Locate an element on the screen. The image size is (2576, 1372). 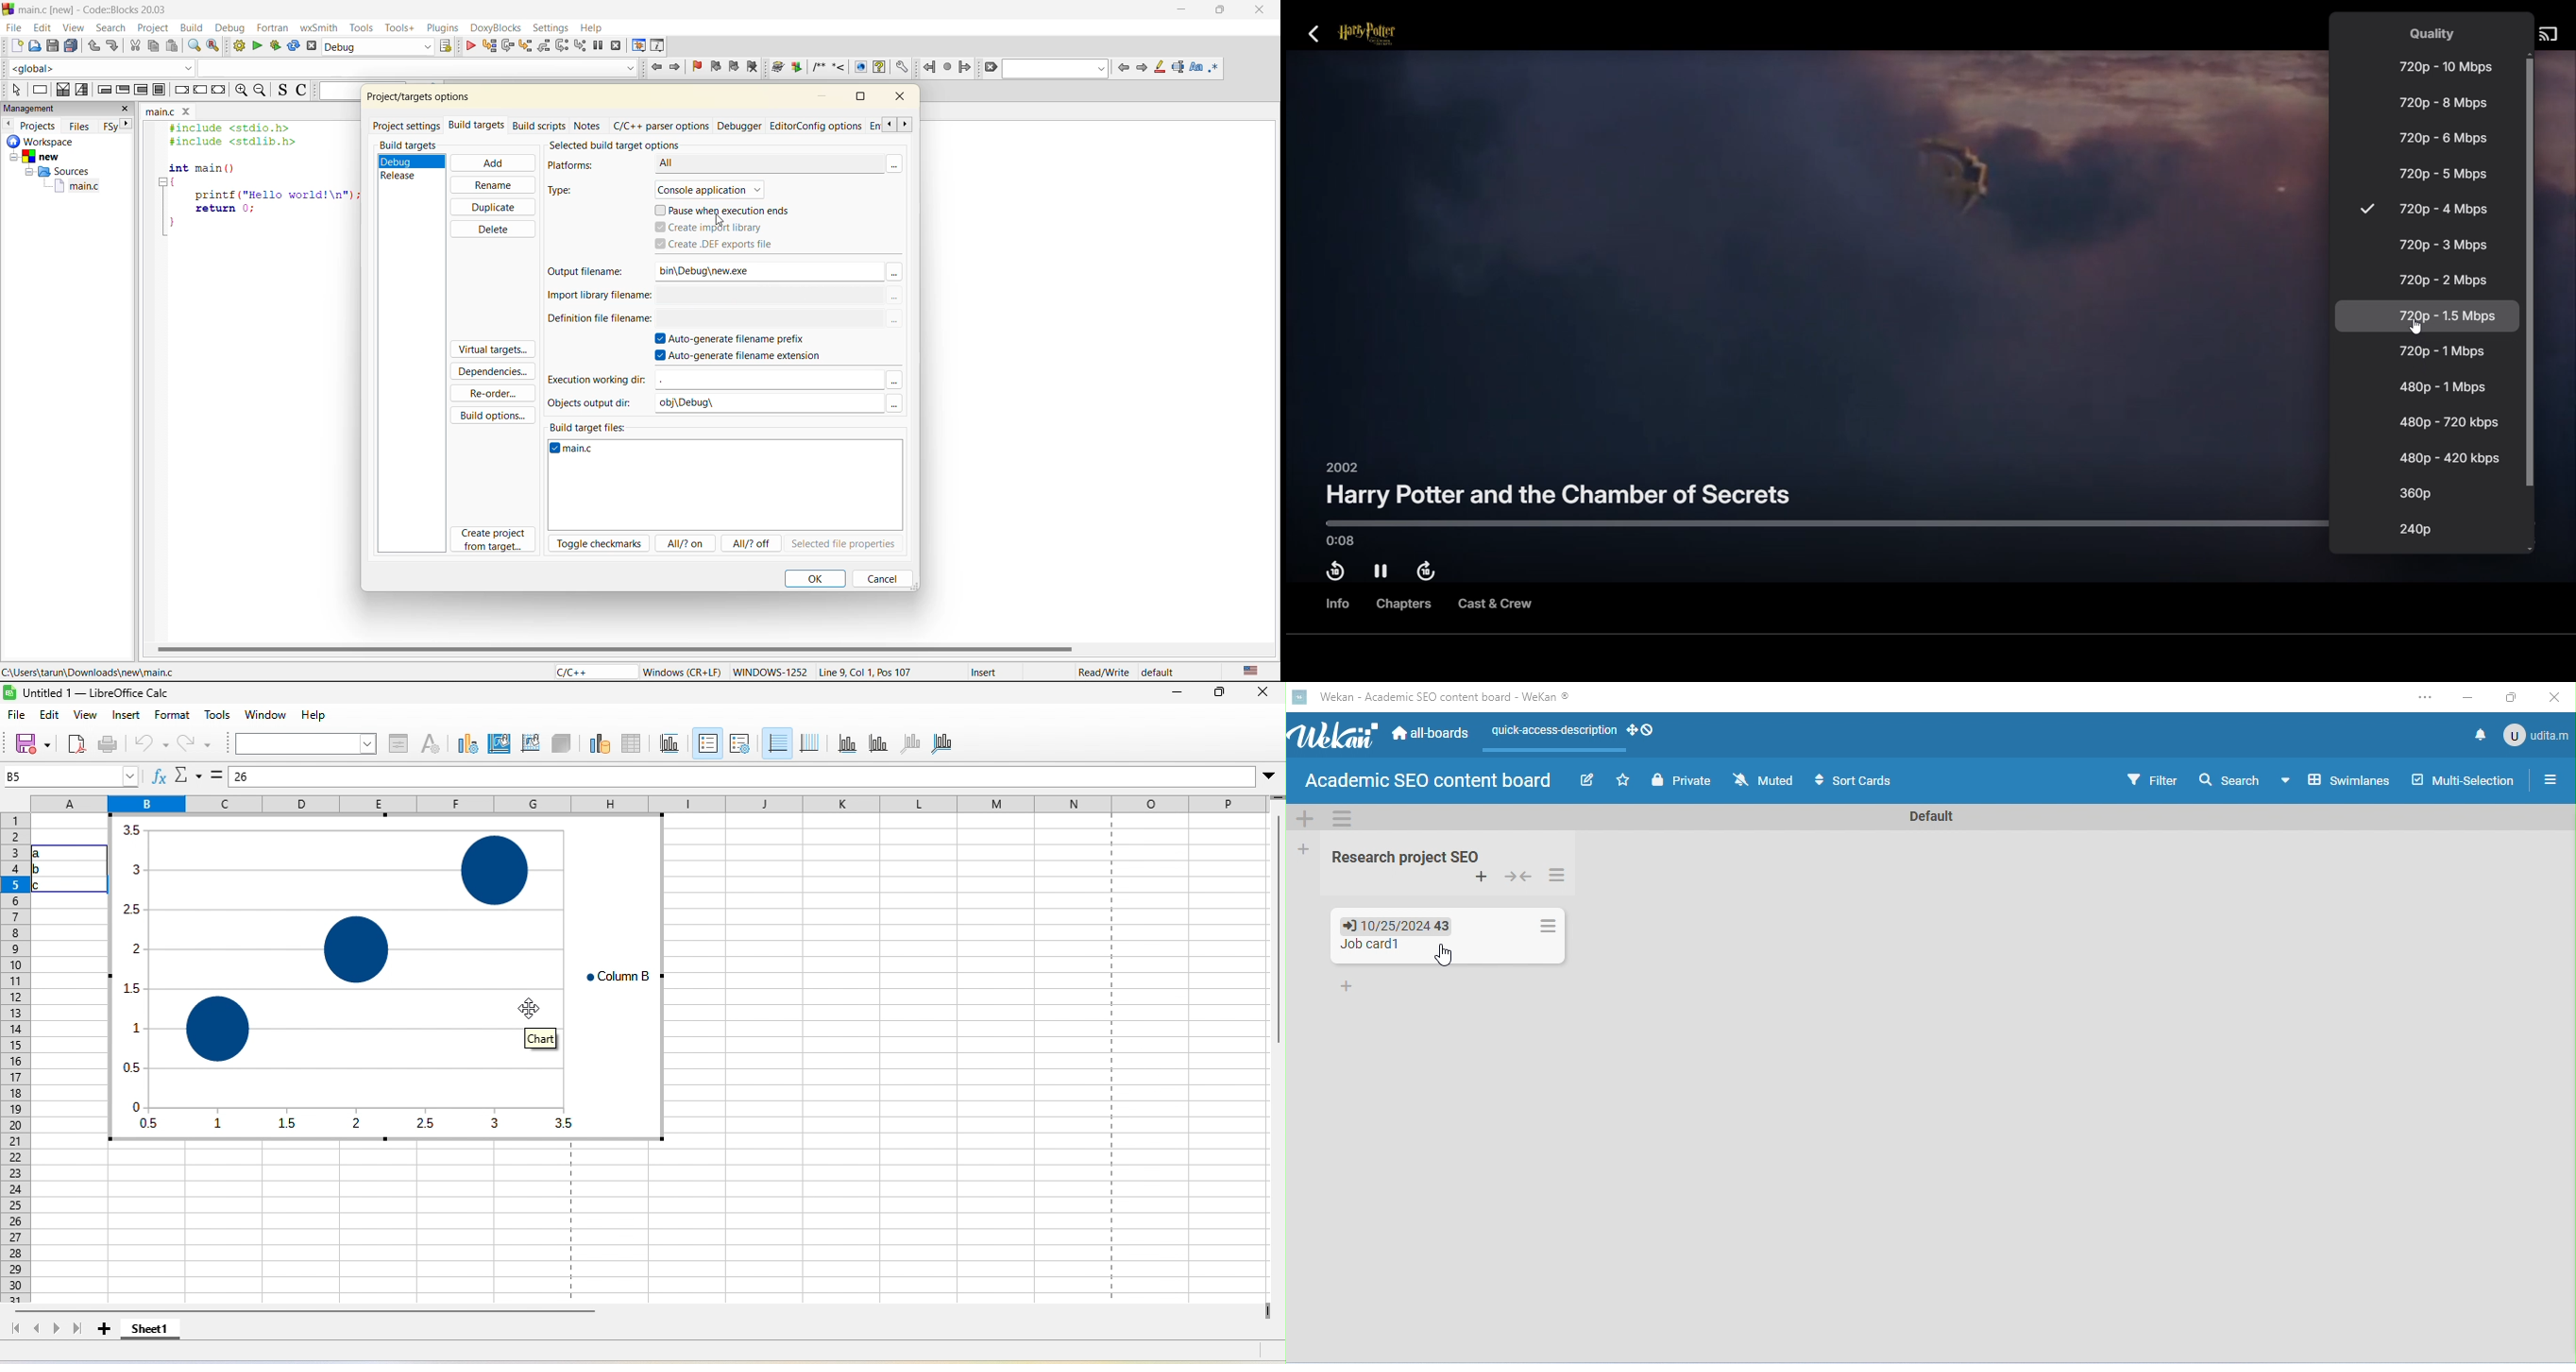
toggle comments is located at coordinates (301, 91).